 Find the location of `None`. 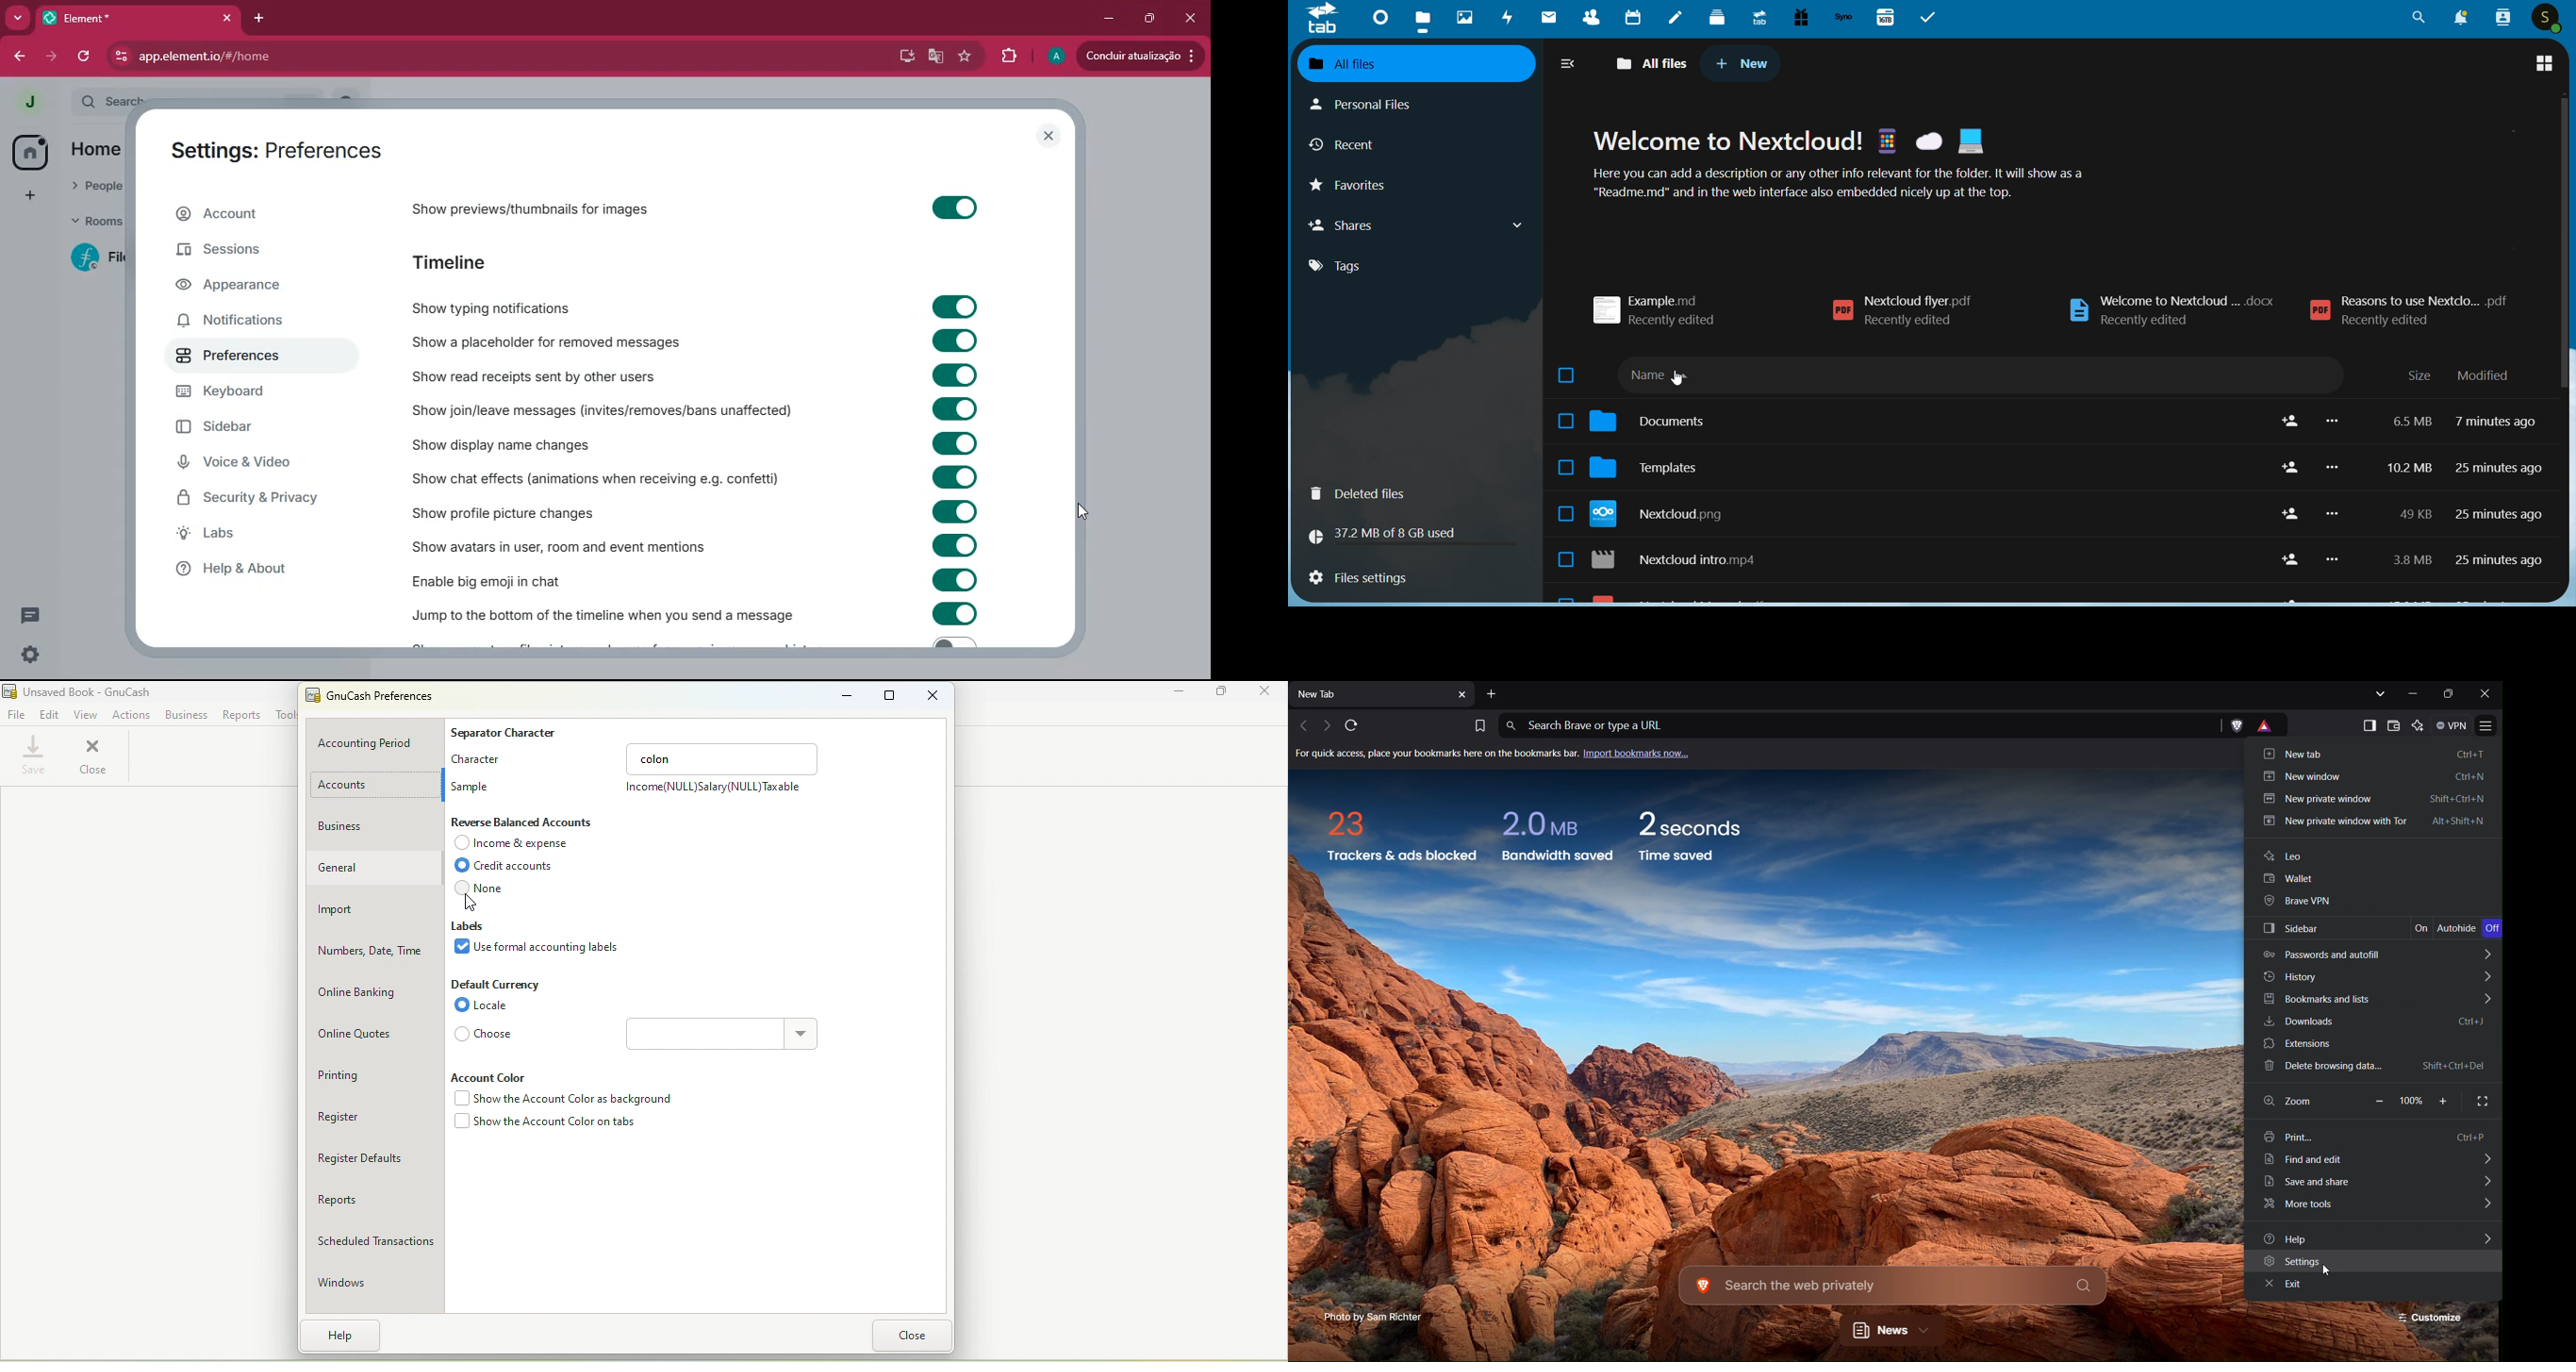

None is located at coordinates (481, 891).